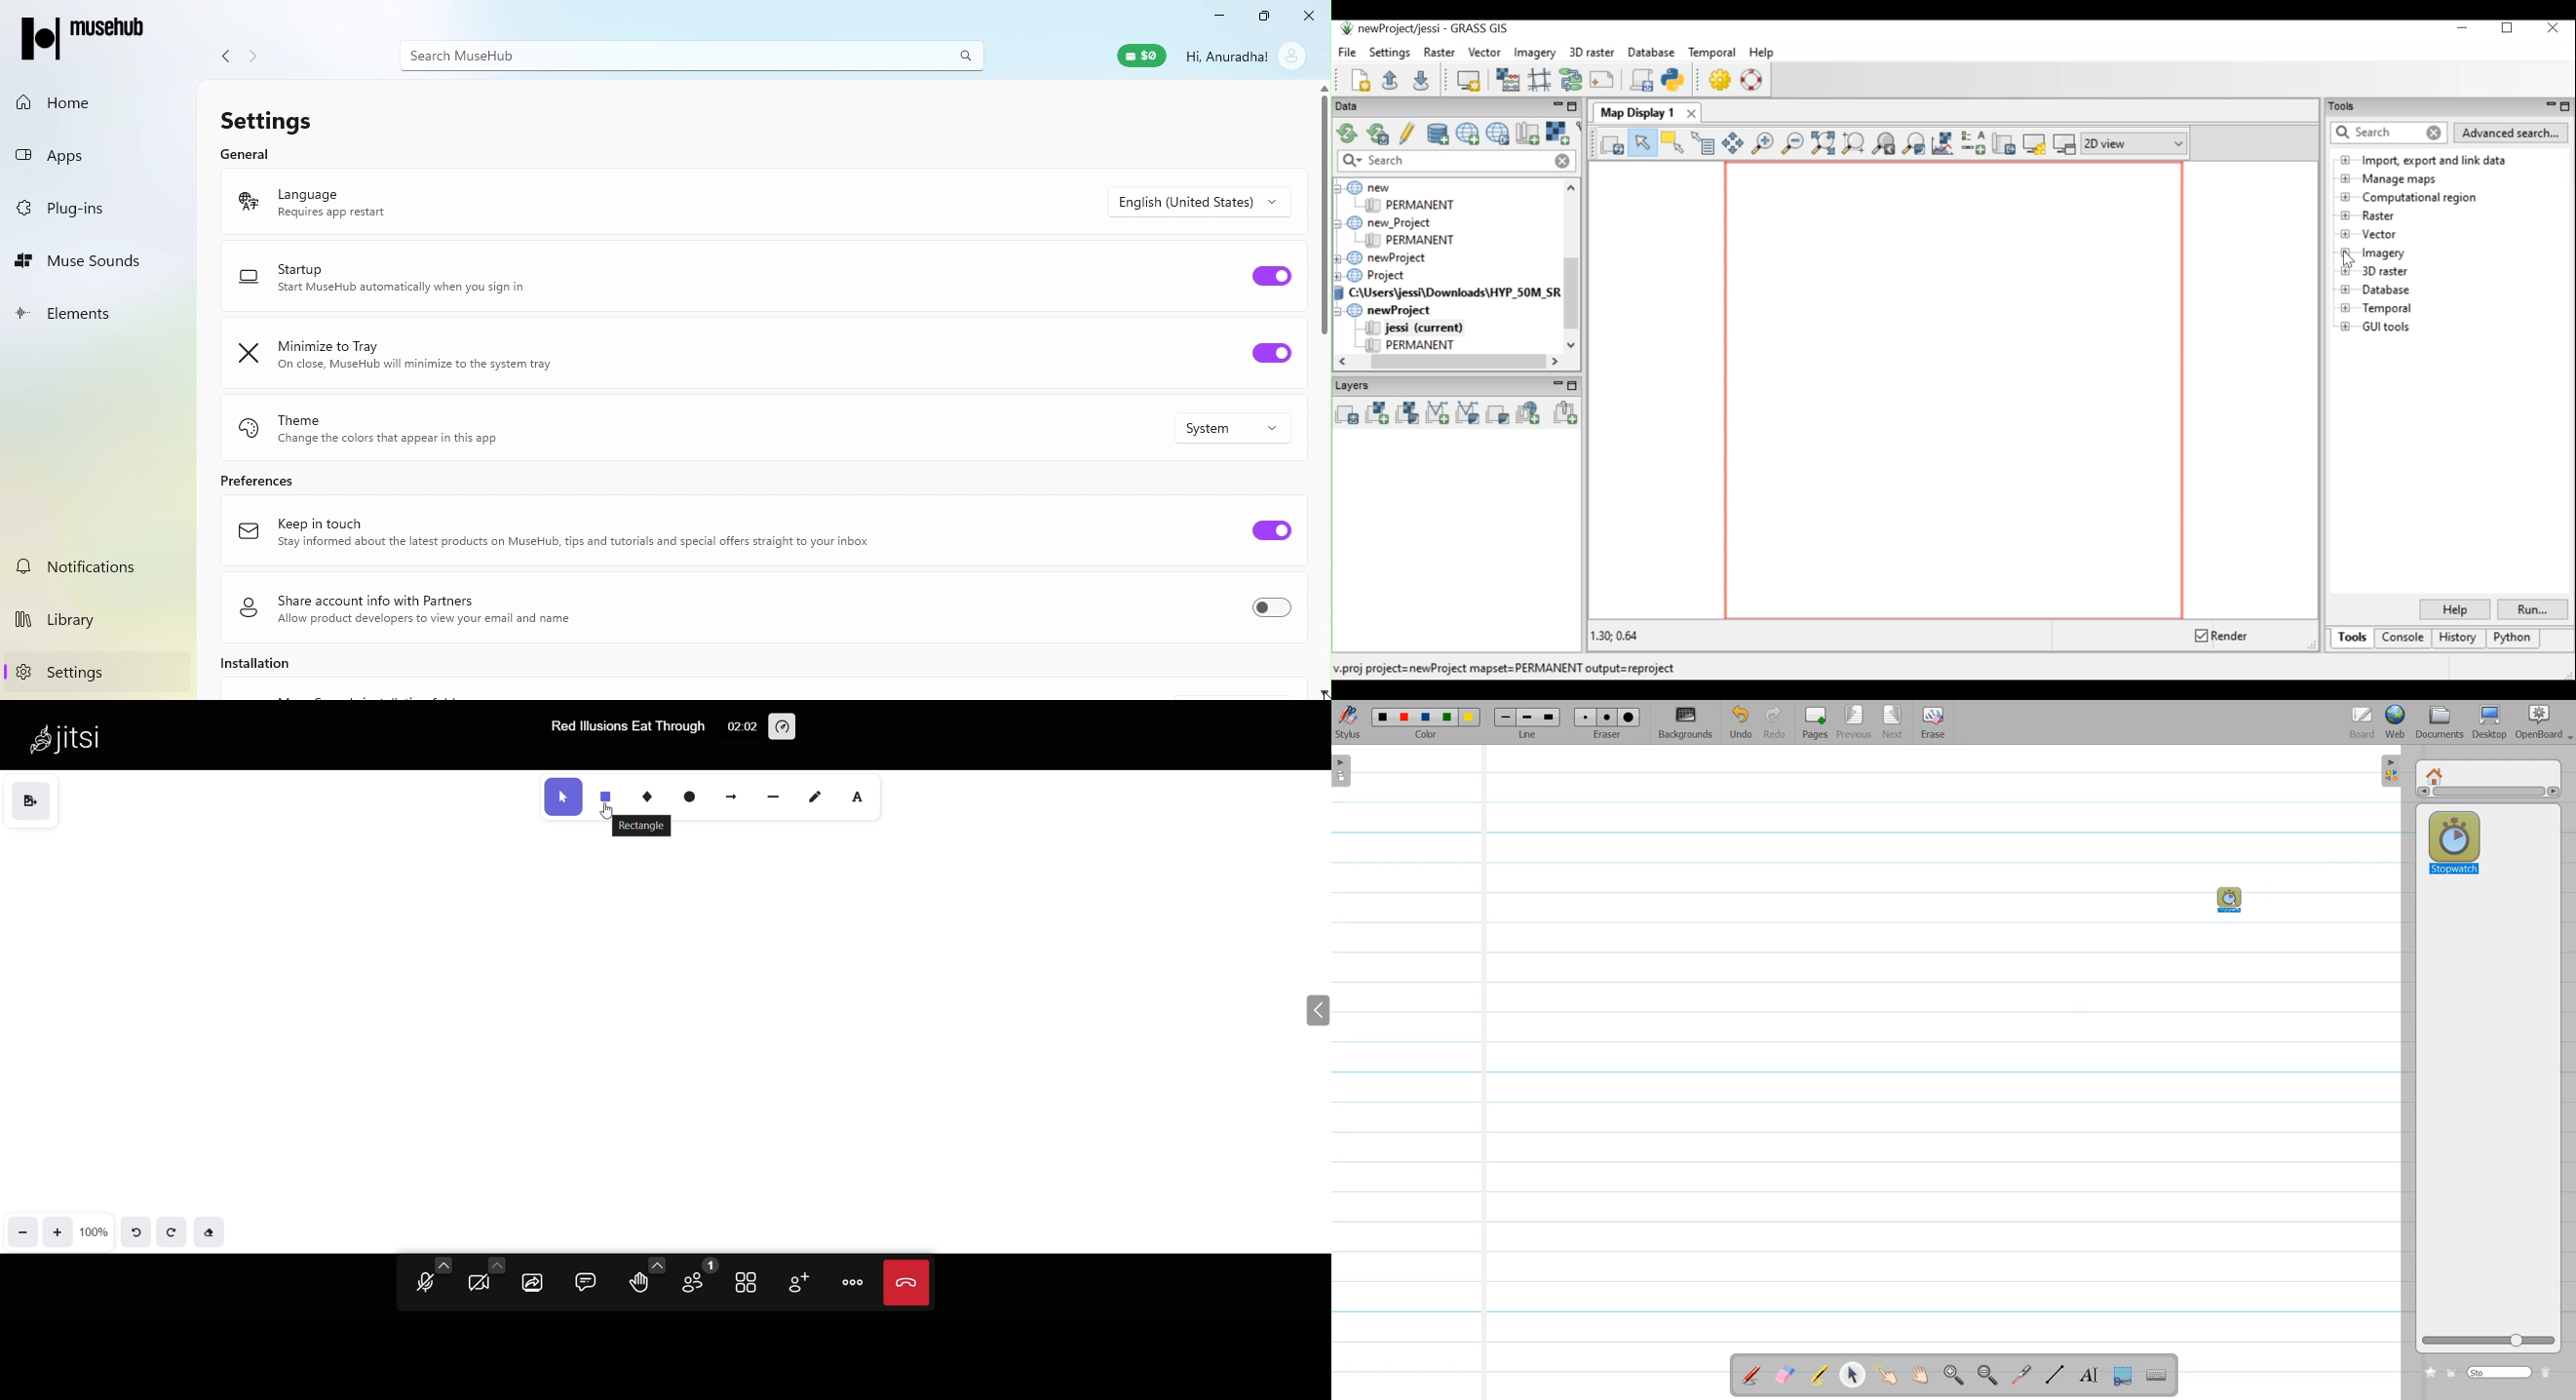 This screenshot has height=1400, width=2576. Describe the element at coordinates (89, 205) in the screenshot. I see `Plug-ins` at that location.